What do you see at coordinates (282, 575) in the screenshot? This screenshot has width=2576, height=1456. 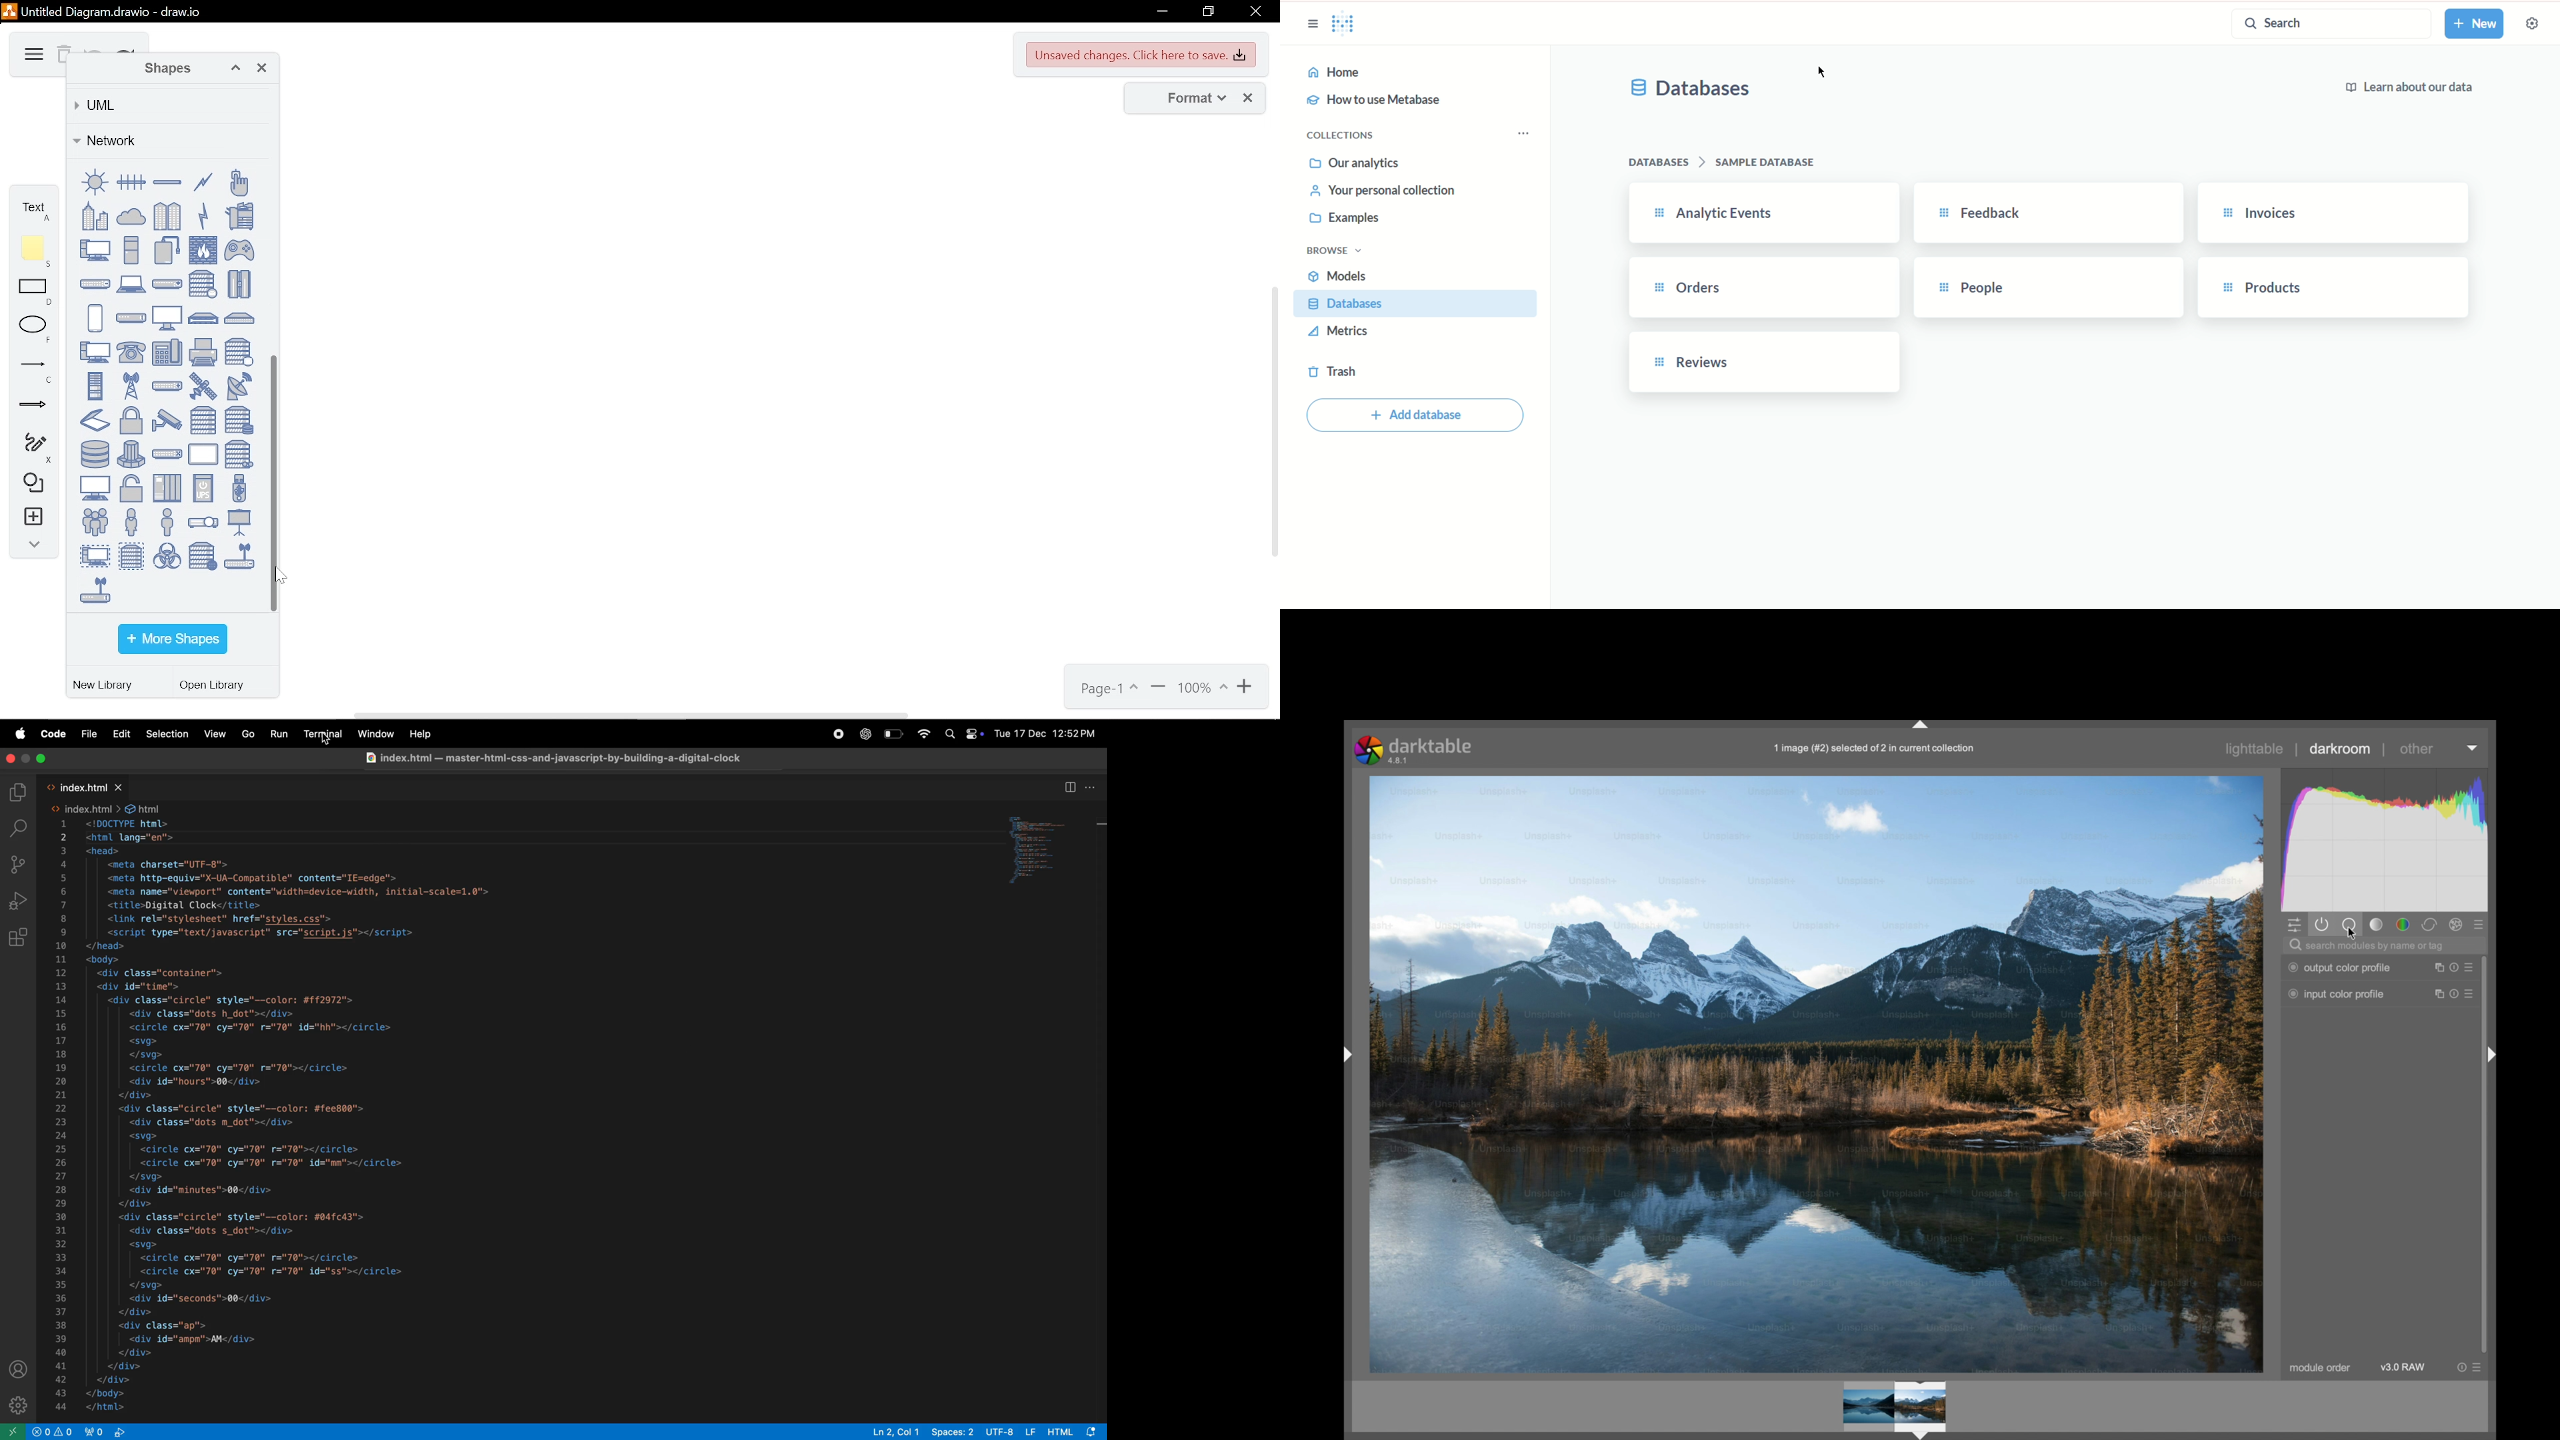 I see `mouse up` at bounding box center [282, 575].